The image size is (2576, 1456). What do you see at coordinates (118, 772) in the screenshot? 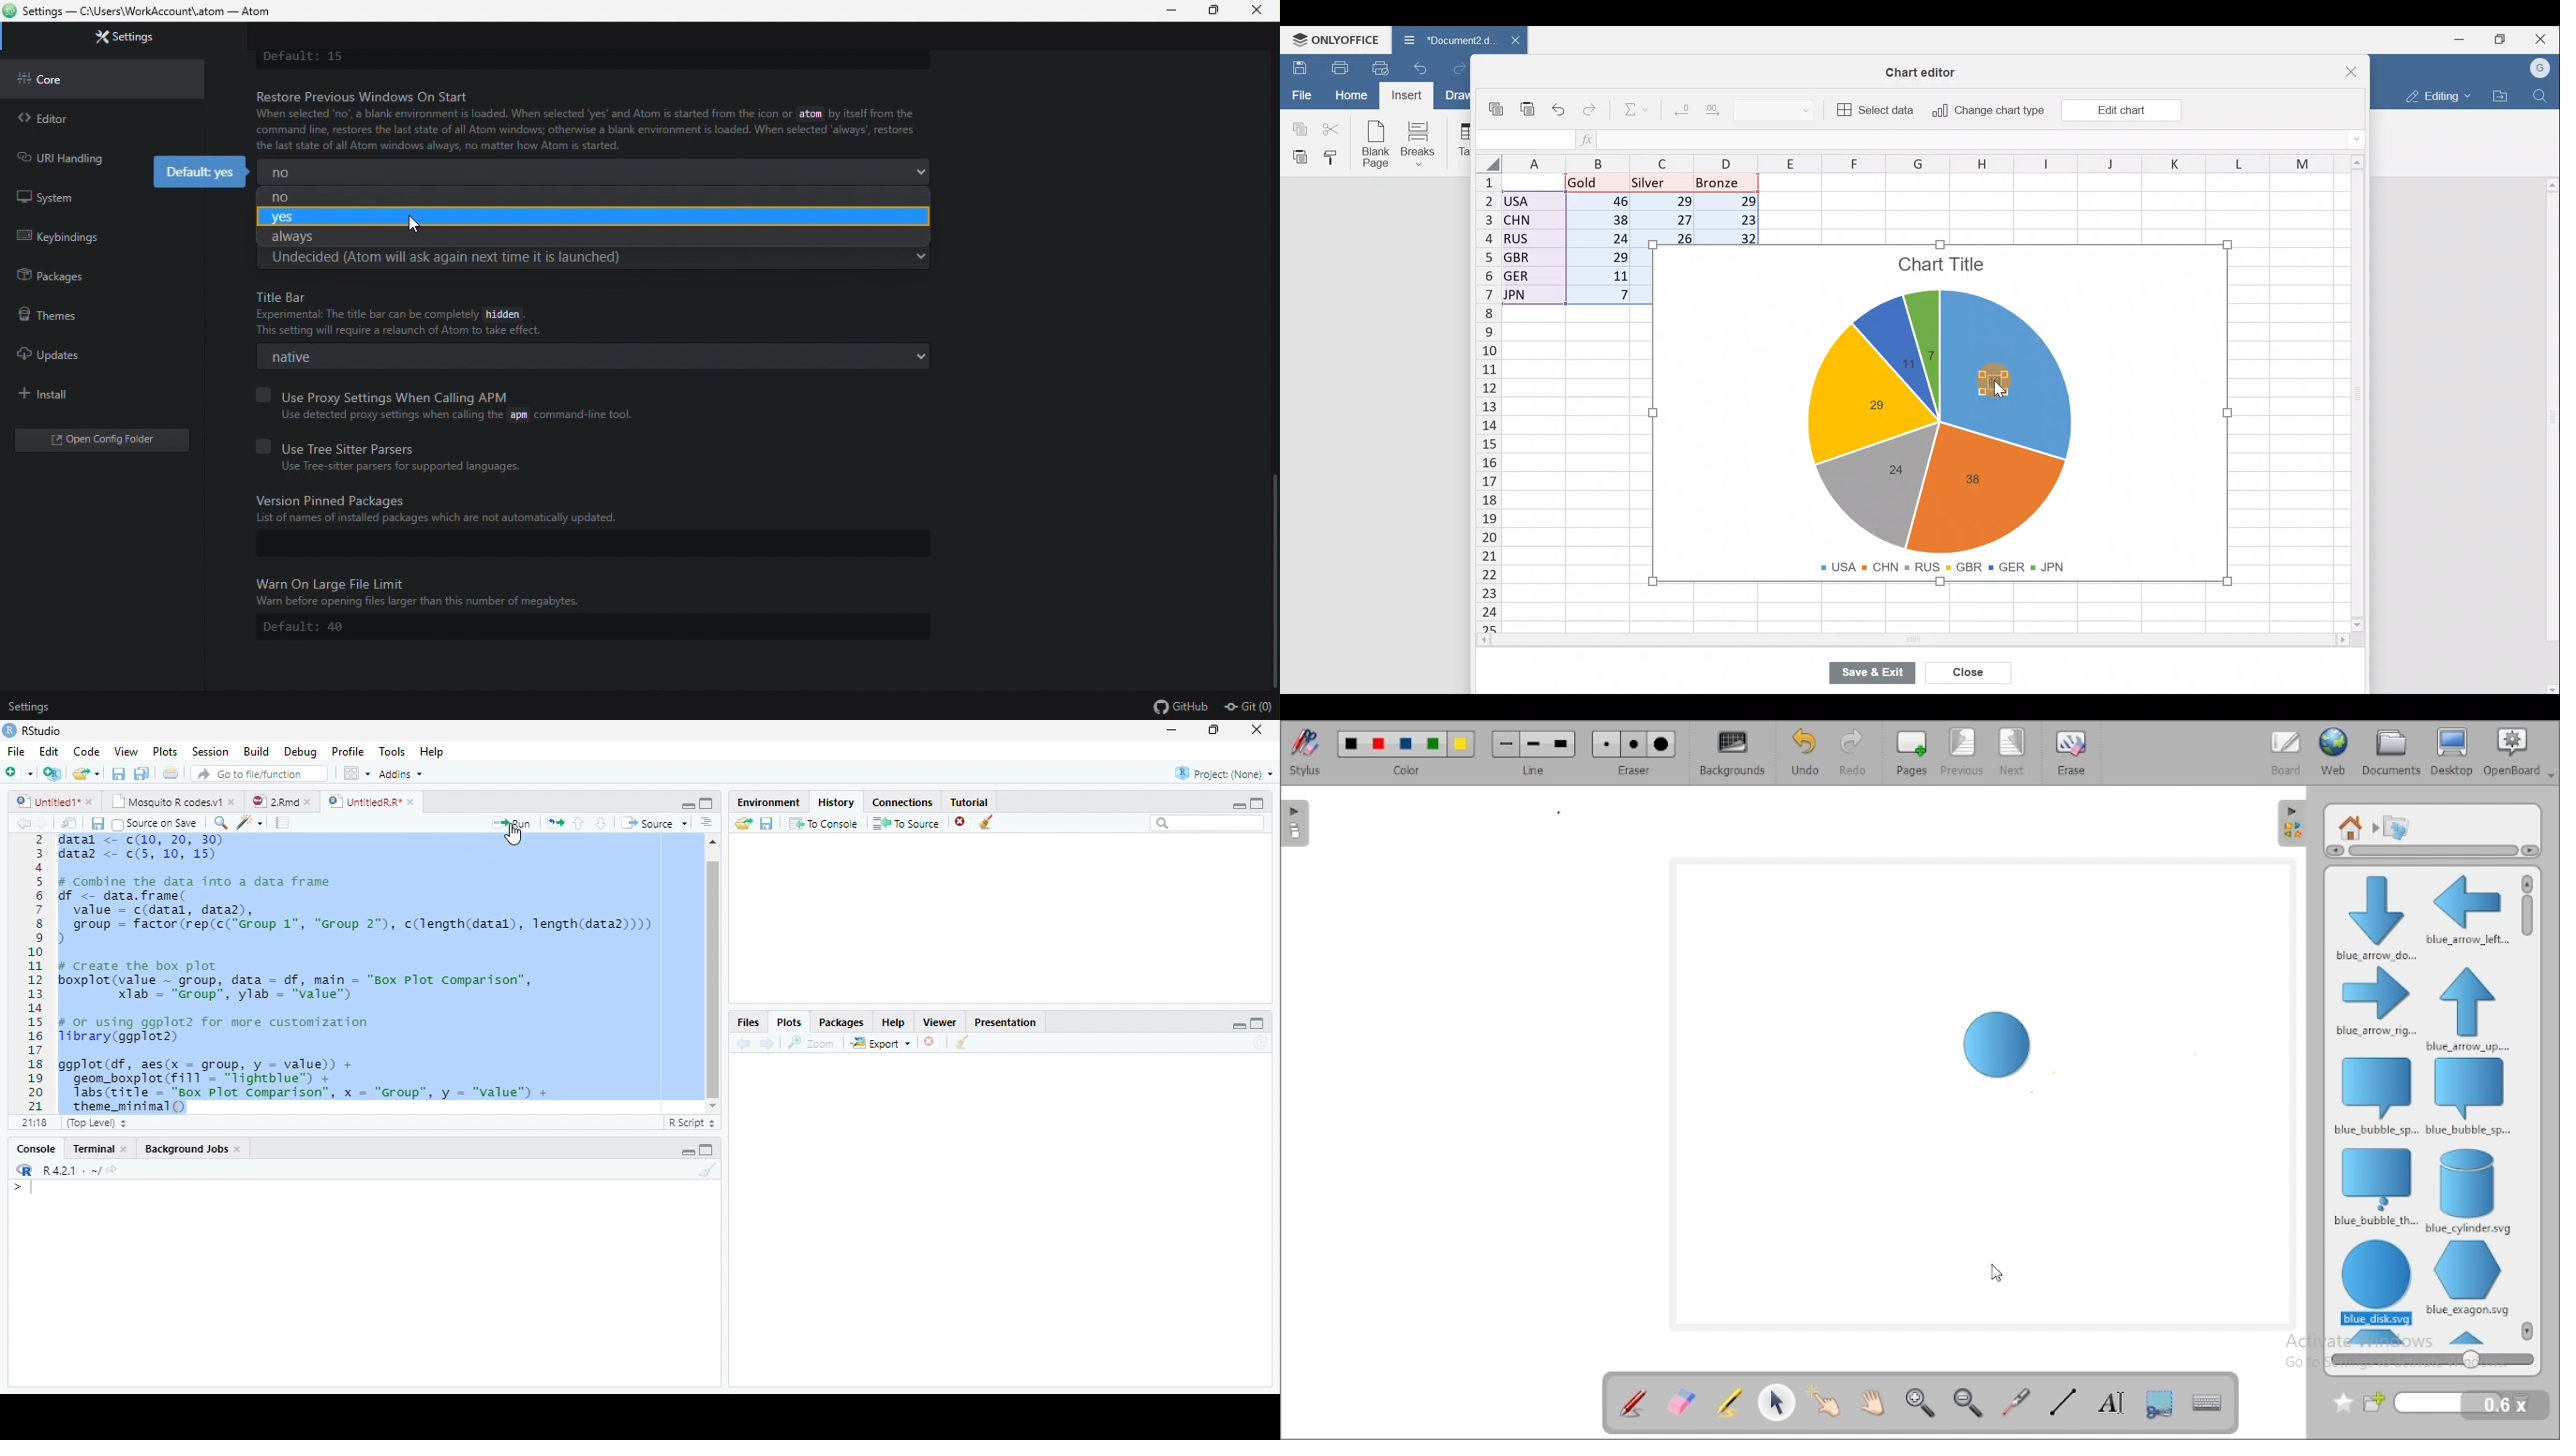
I see `Save current document` at bounding box center [118, 772].